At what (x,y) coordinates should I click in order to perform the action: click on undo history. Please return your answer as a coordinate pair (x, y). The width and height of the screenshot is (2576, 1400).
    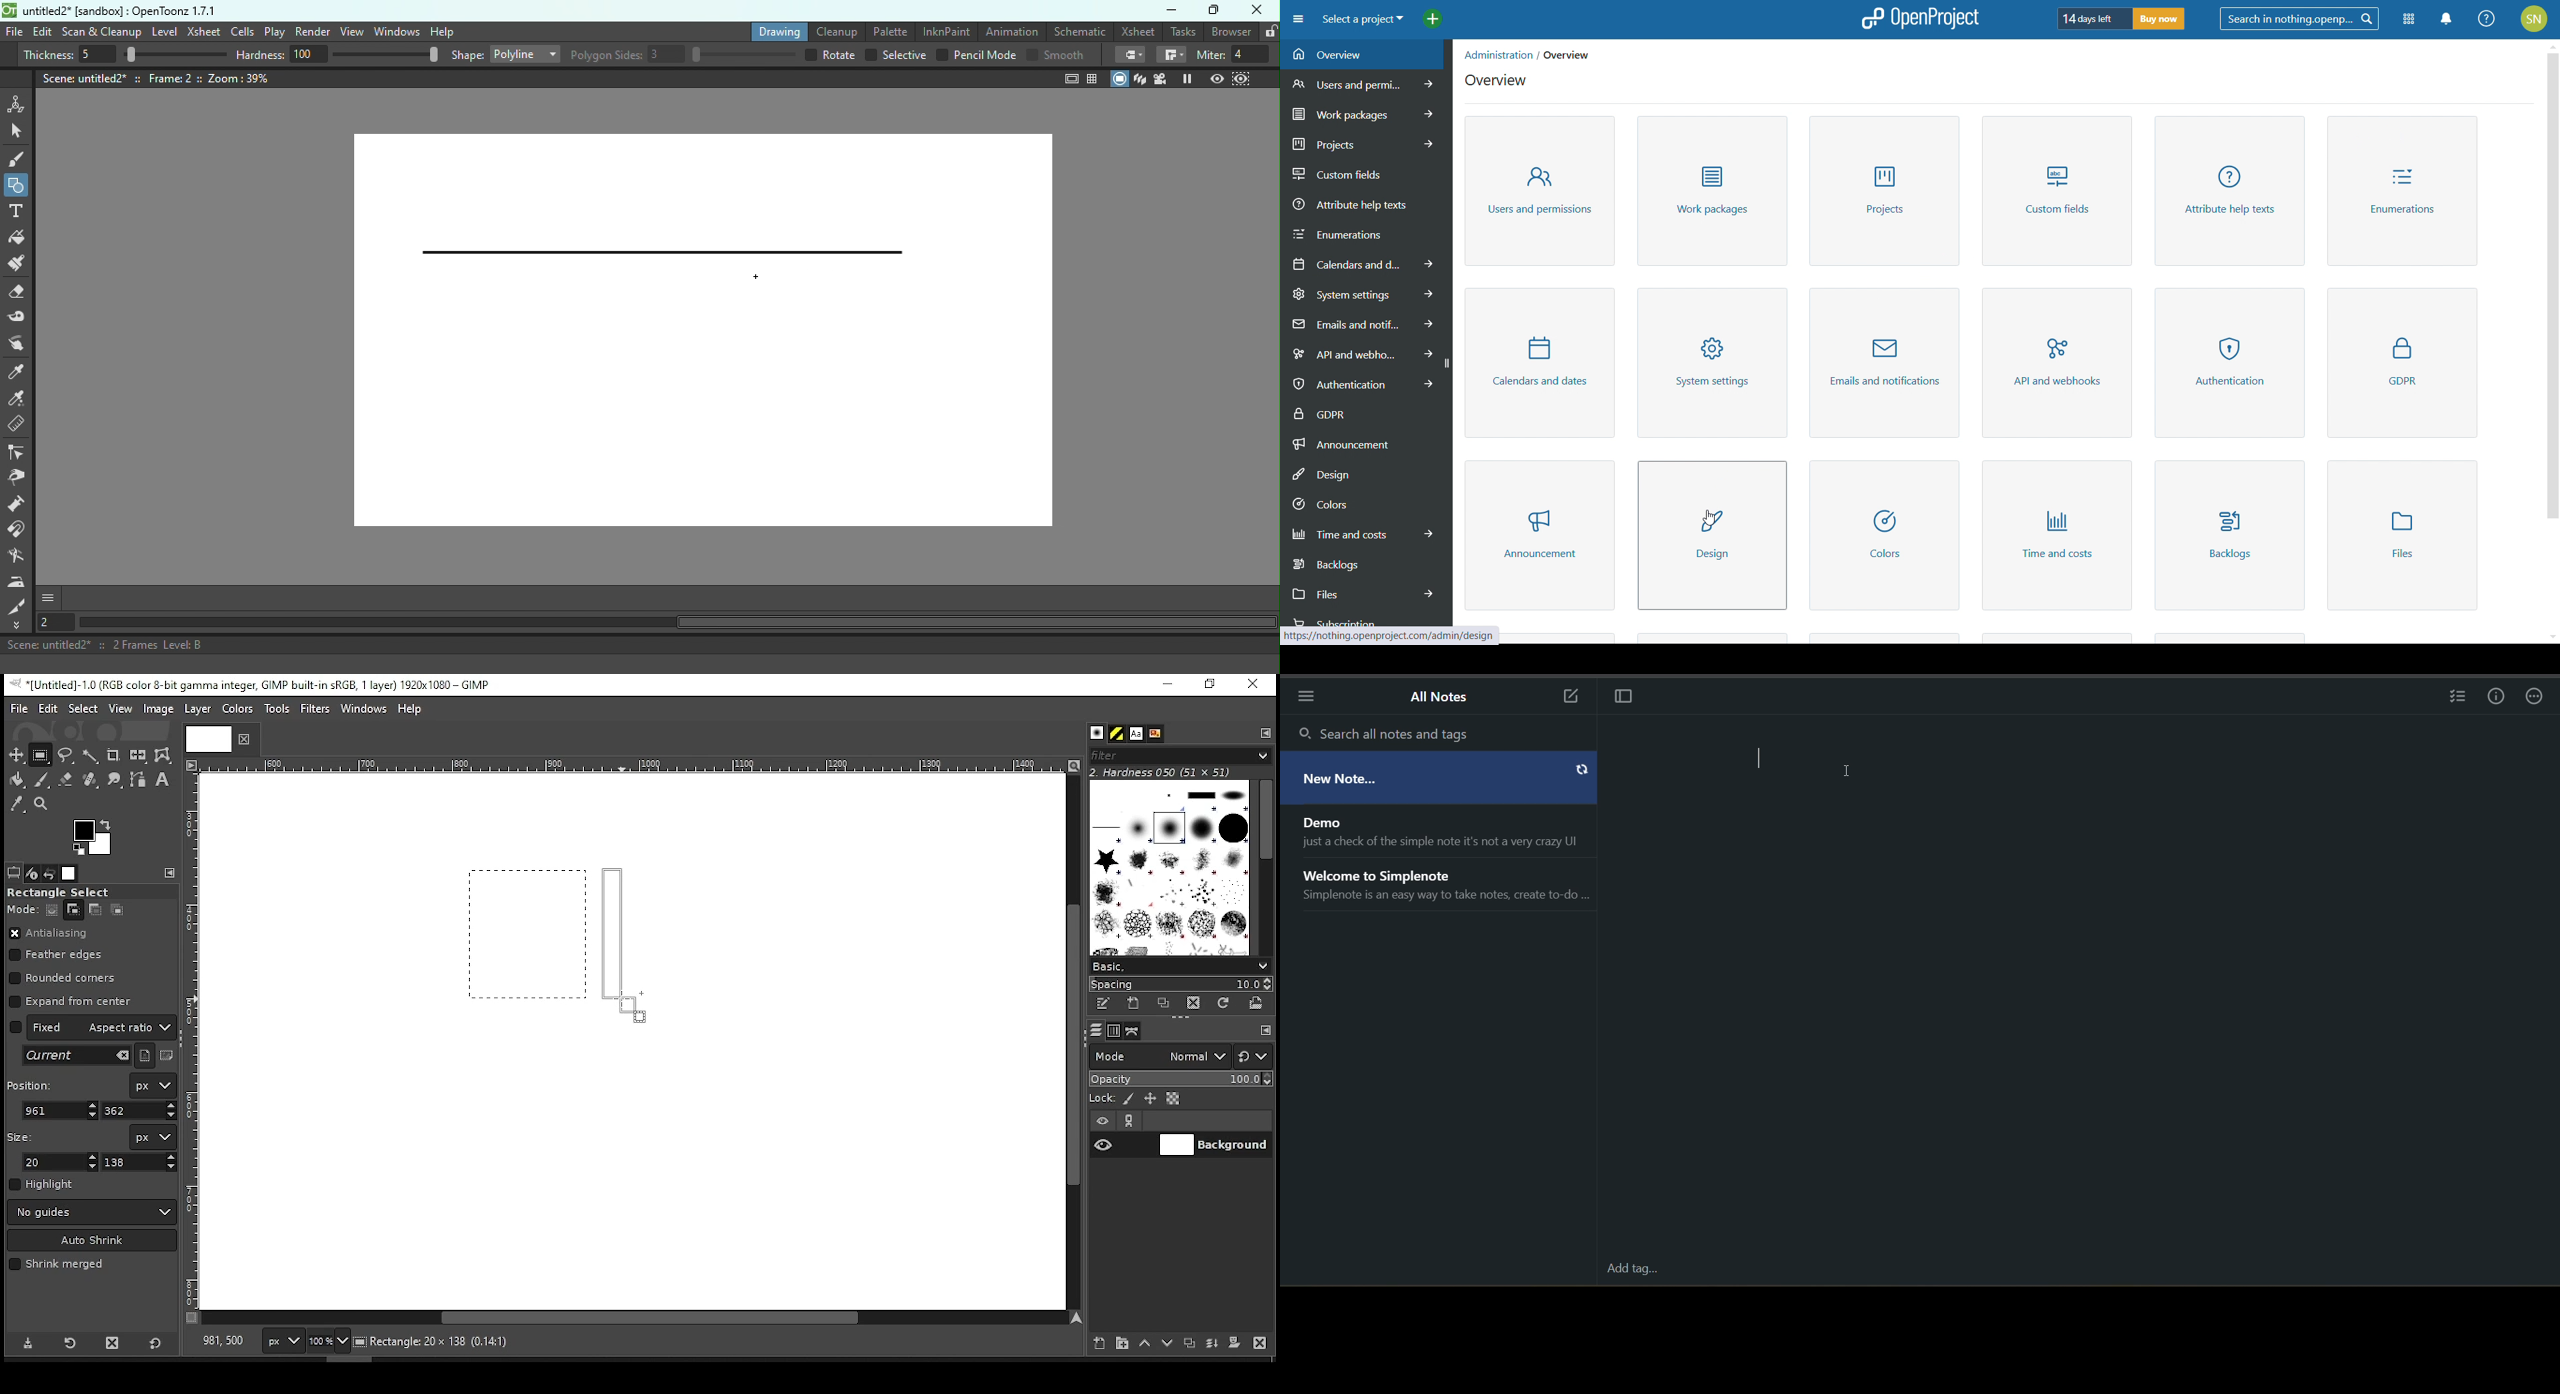
    Looking at the image, I should click on (51, 874).